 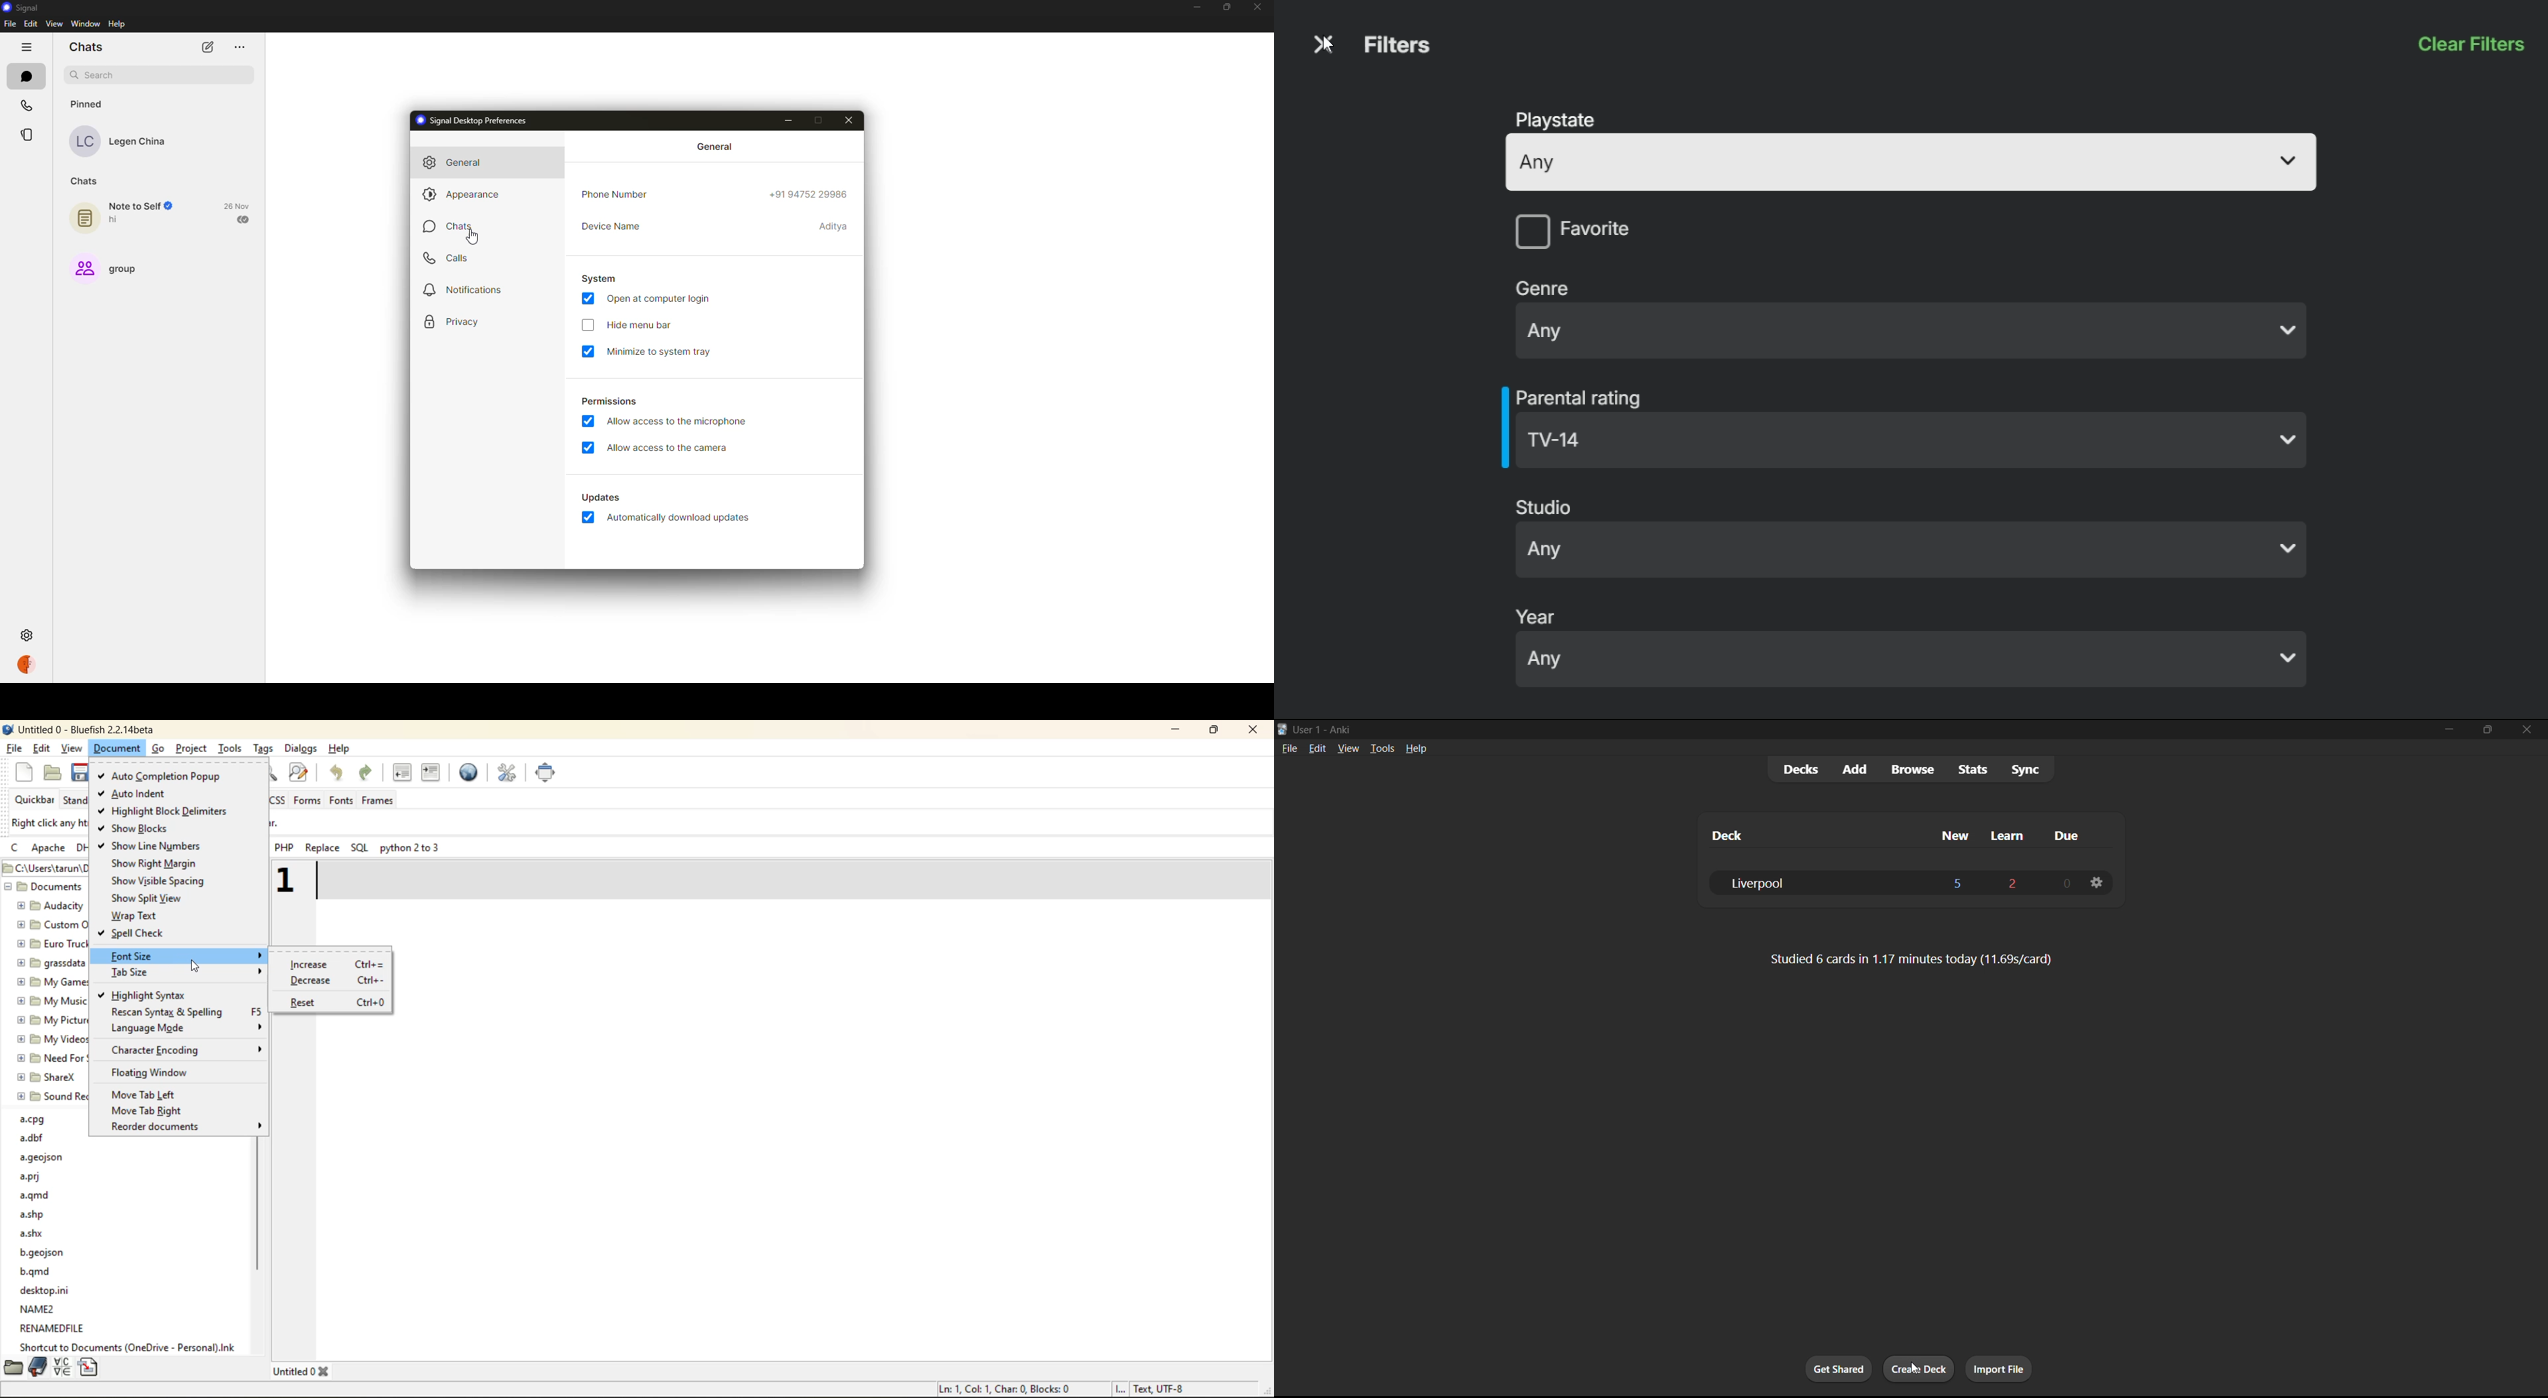 I want to click on due cards column, so click(x=2071, y=839).